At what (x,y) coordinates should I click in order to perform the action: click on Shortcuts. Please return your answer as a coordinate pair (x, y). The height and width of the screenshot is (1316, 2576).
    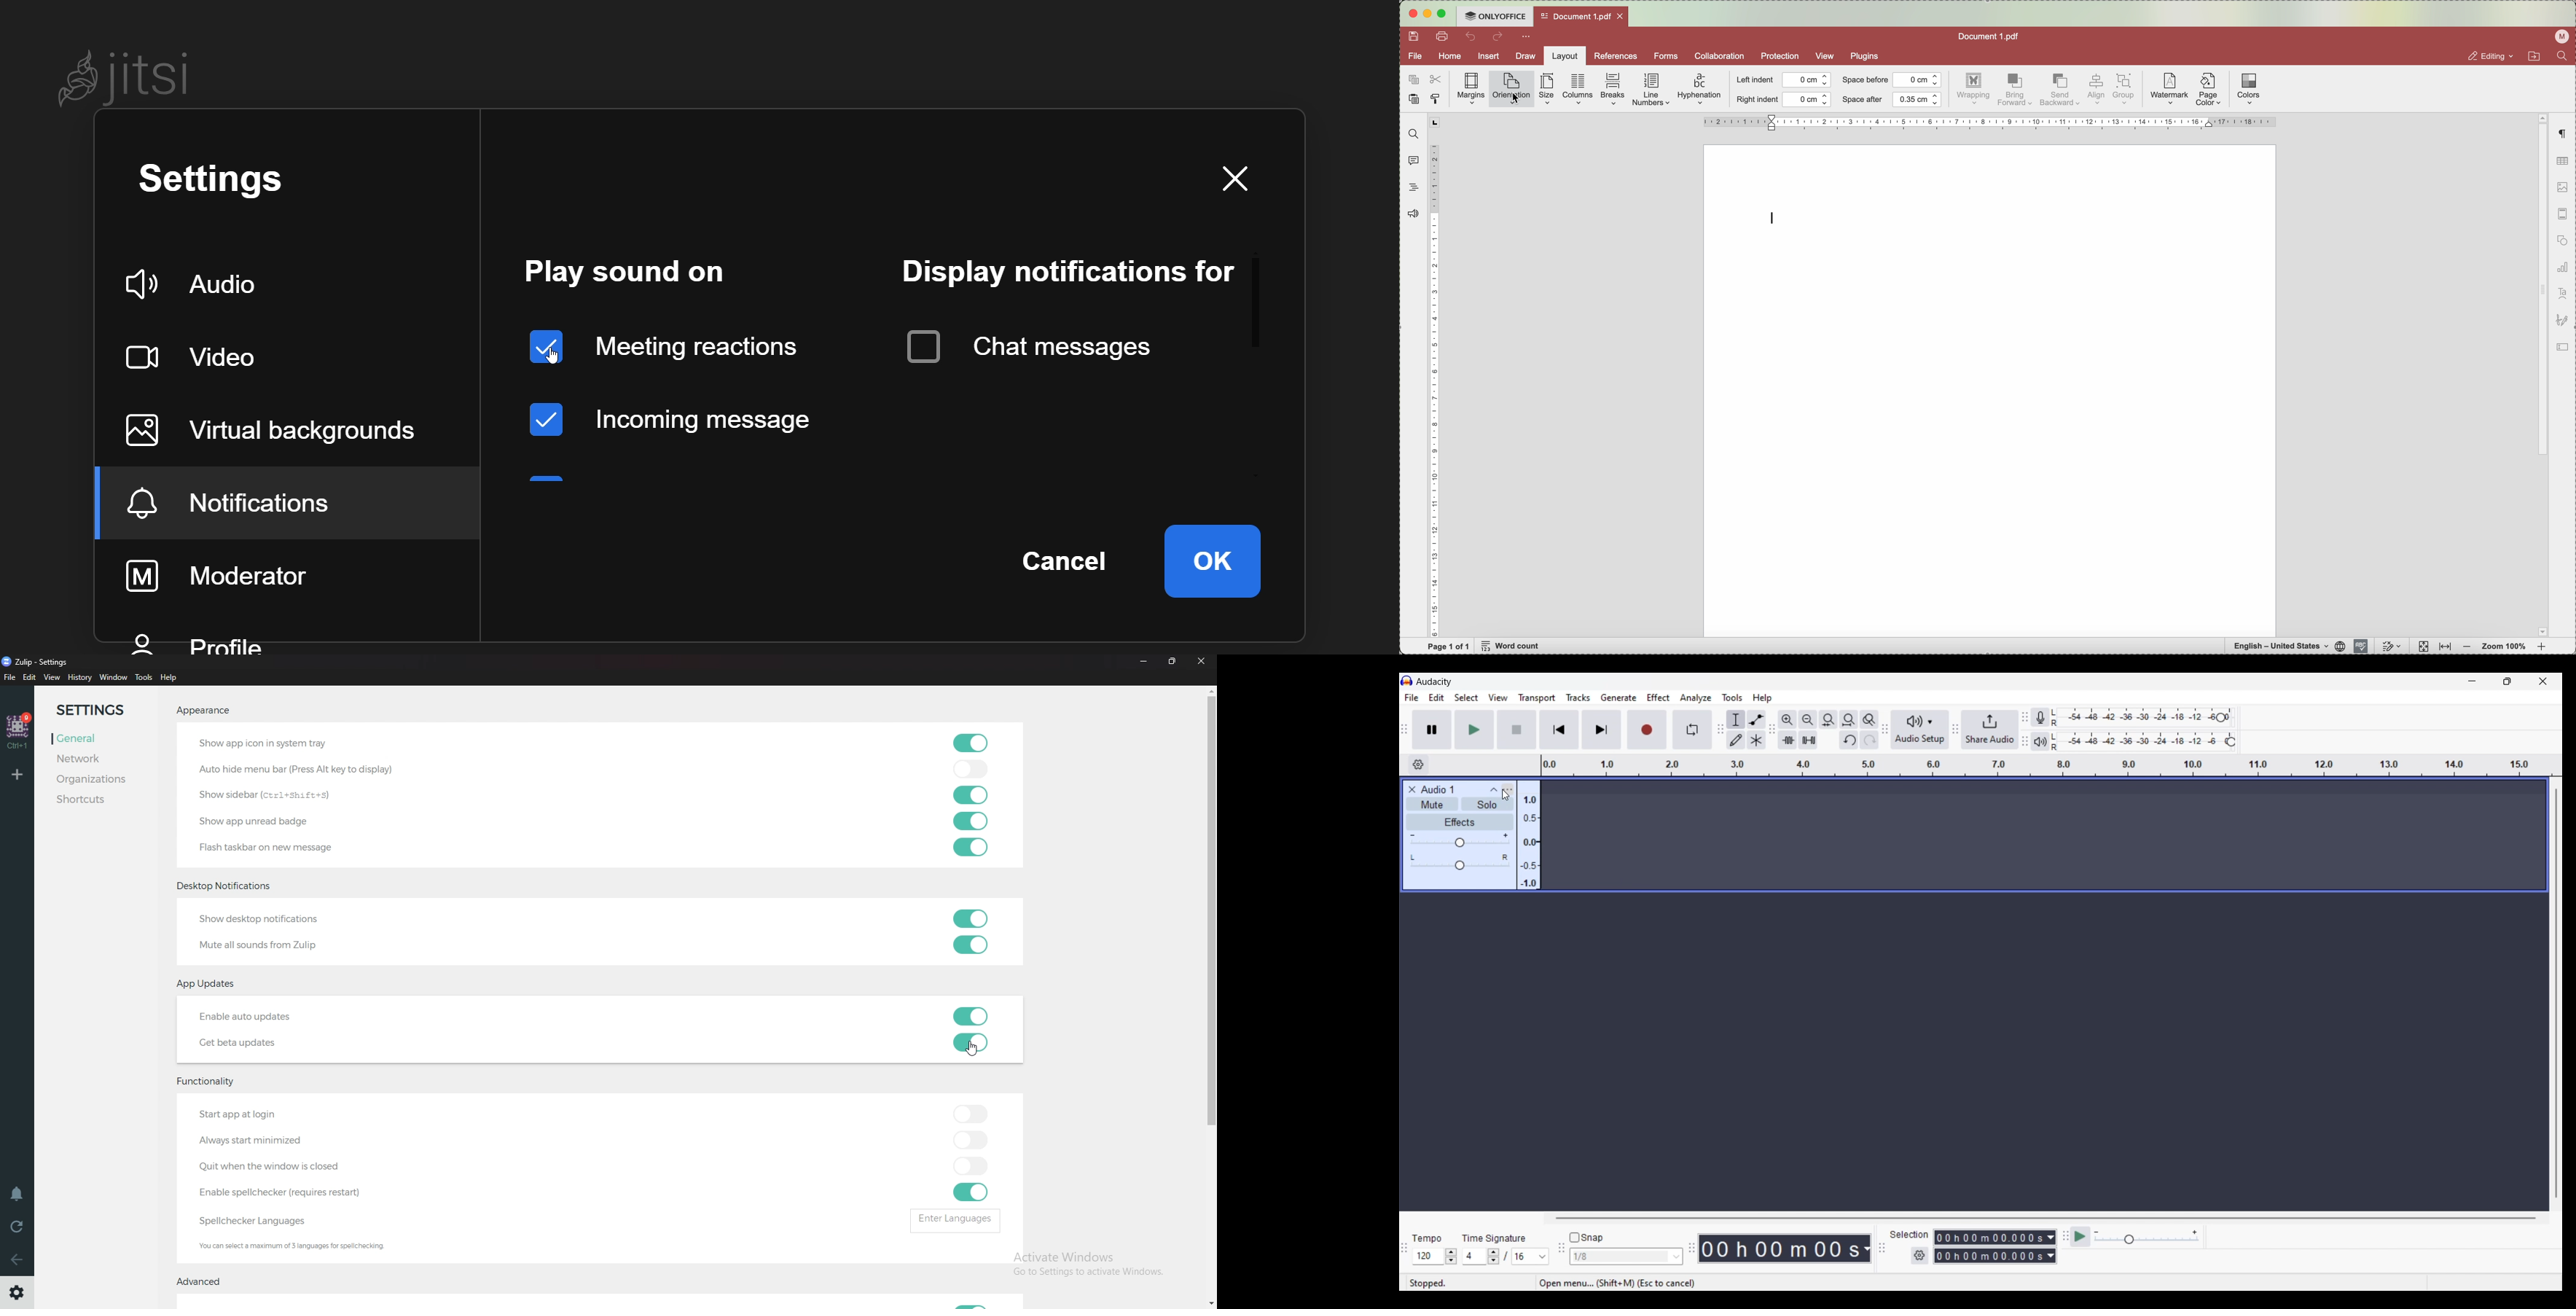
    Looking at the image, I should click on (106, 799).